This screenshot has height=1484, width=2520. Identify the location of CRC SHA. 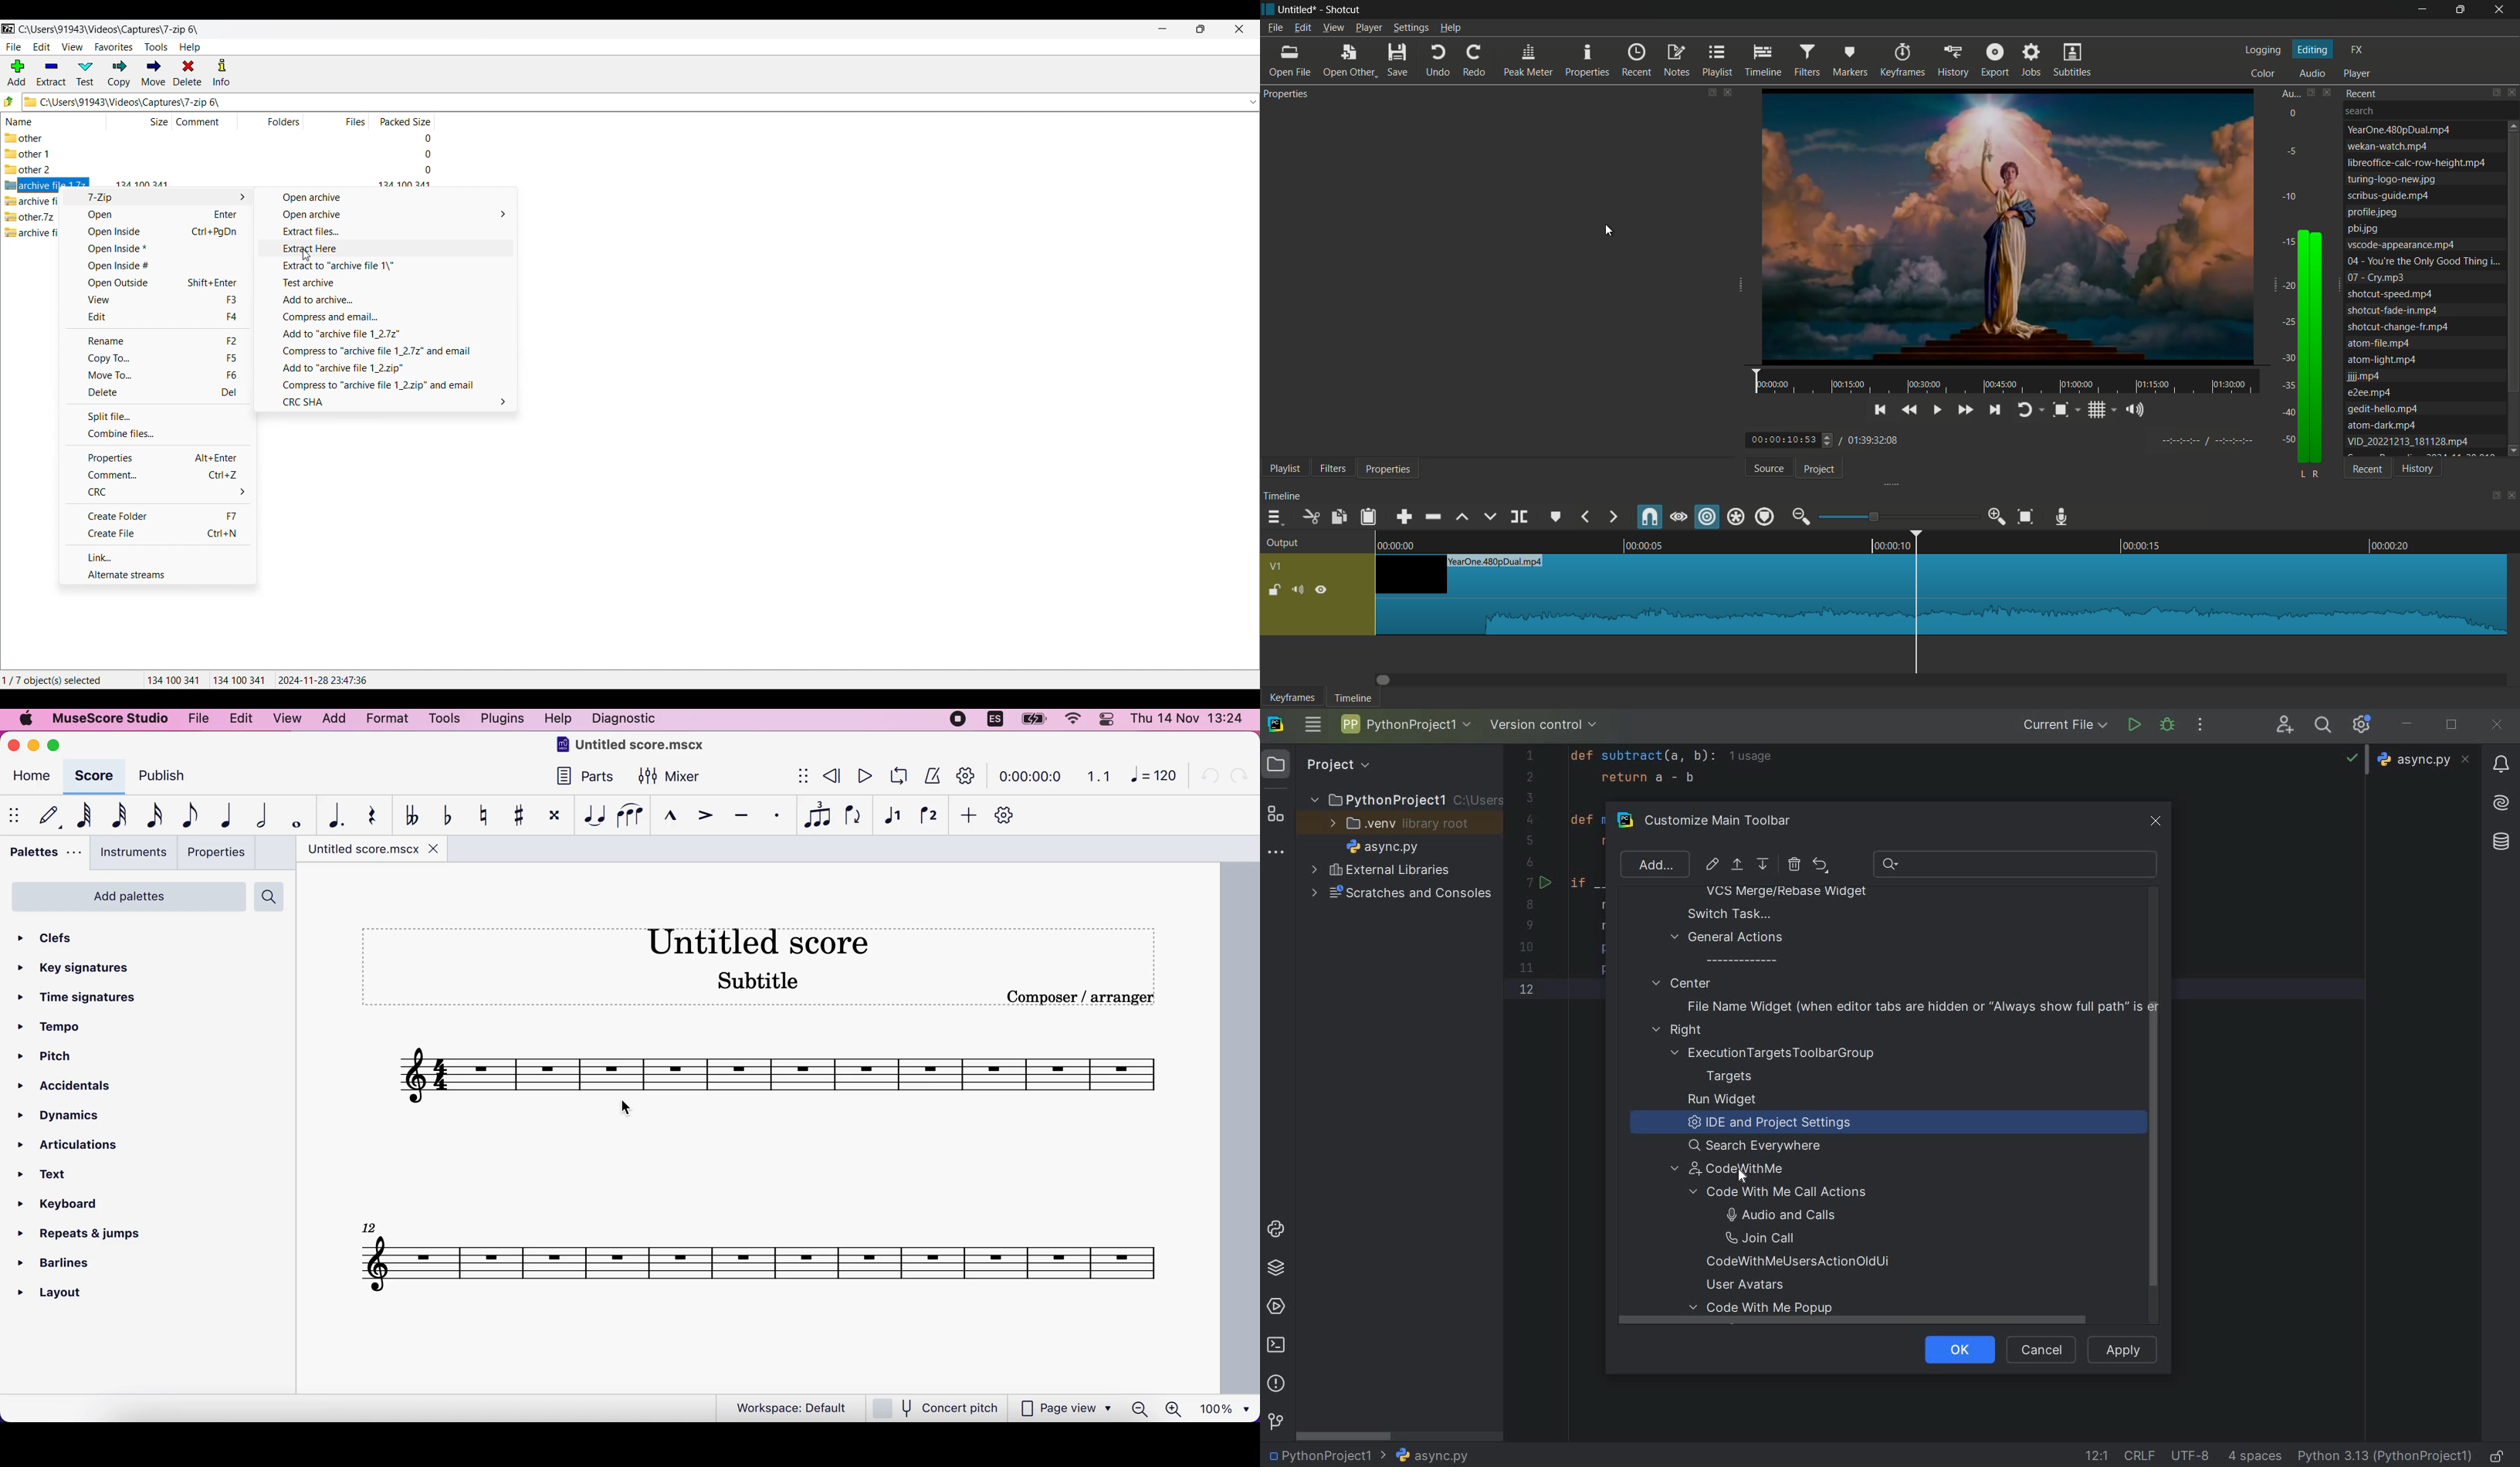
(389, 402).